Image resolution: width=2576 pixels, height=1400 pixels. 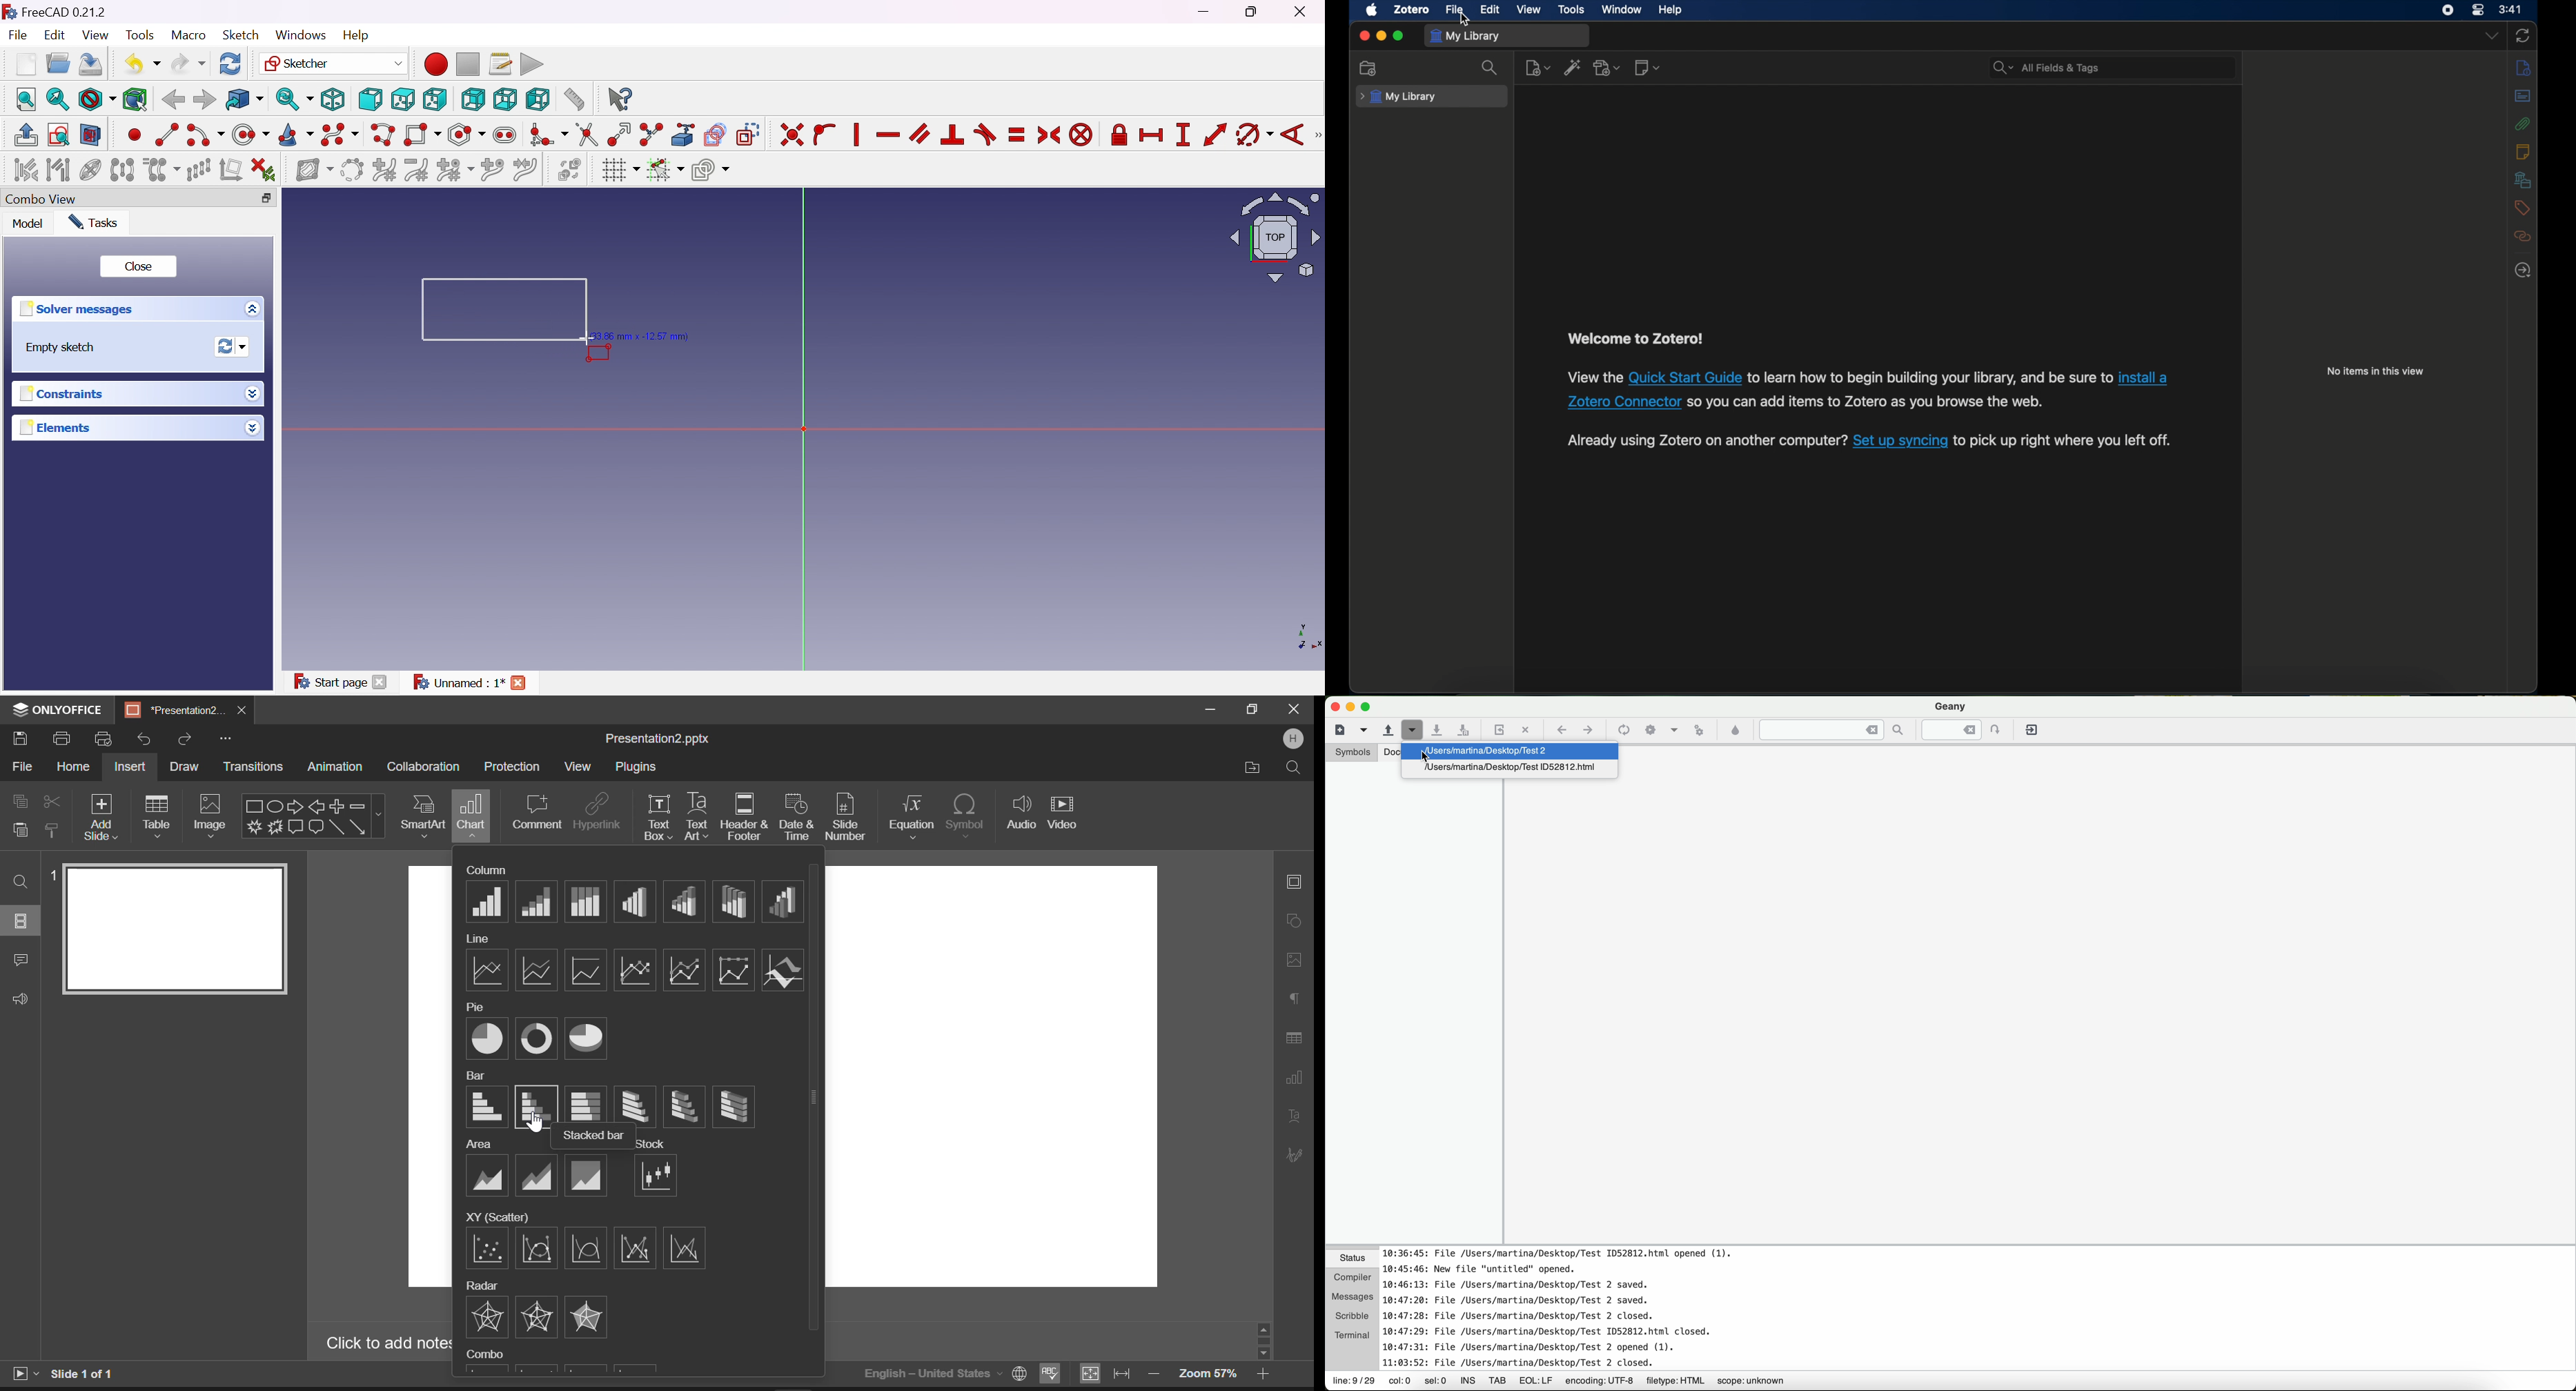 I want to click on attachments, so click(x=2524, y=124).